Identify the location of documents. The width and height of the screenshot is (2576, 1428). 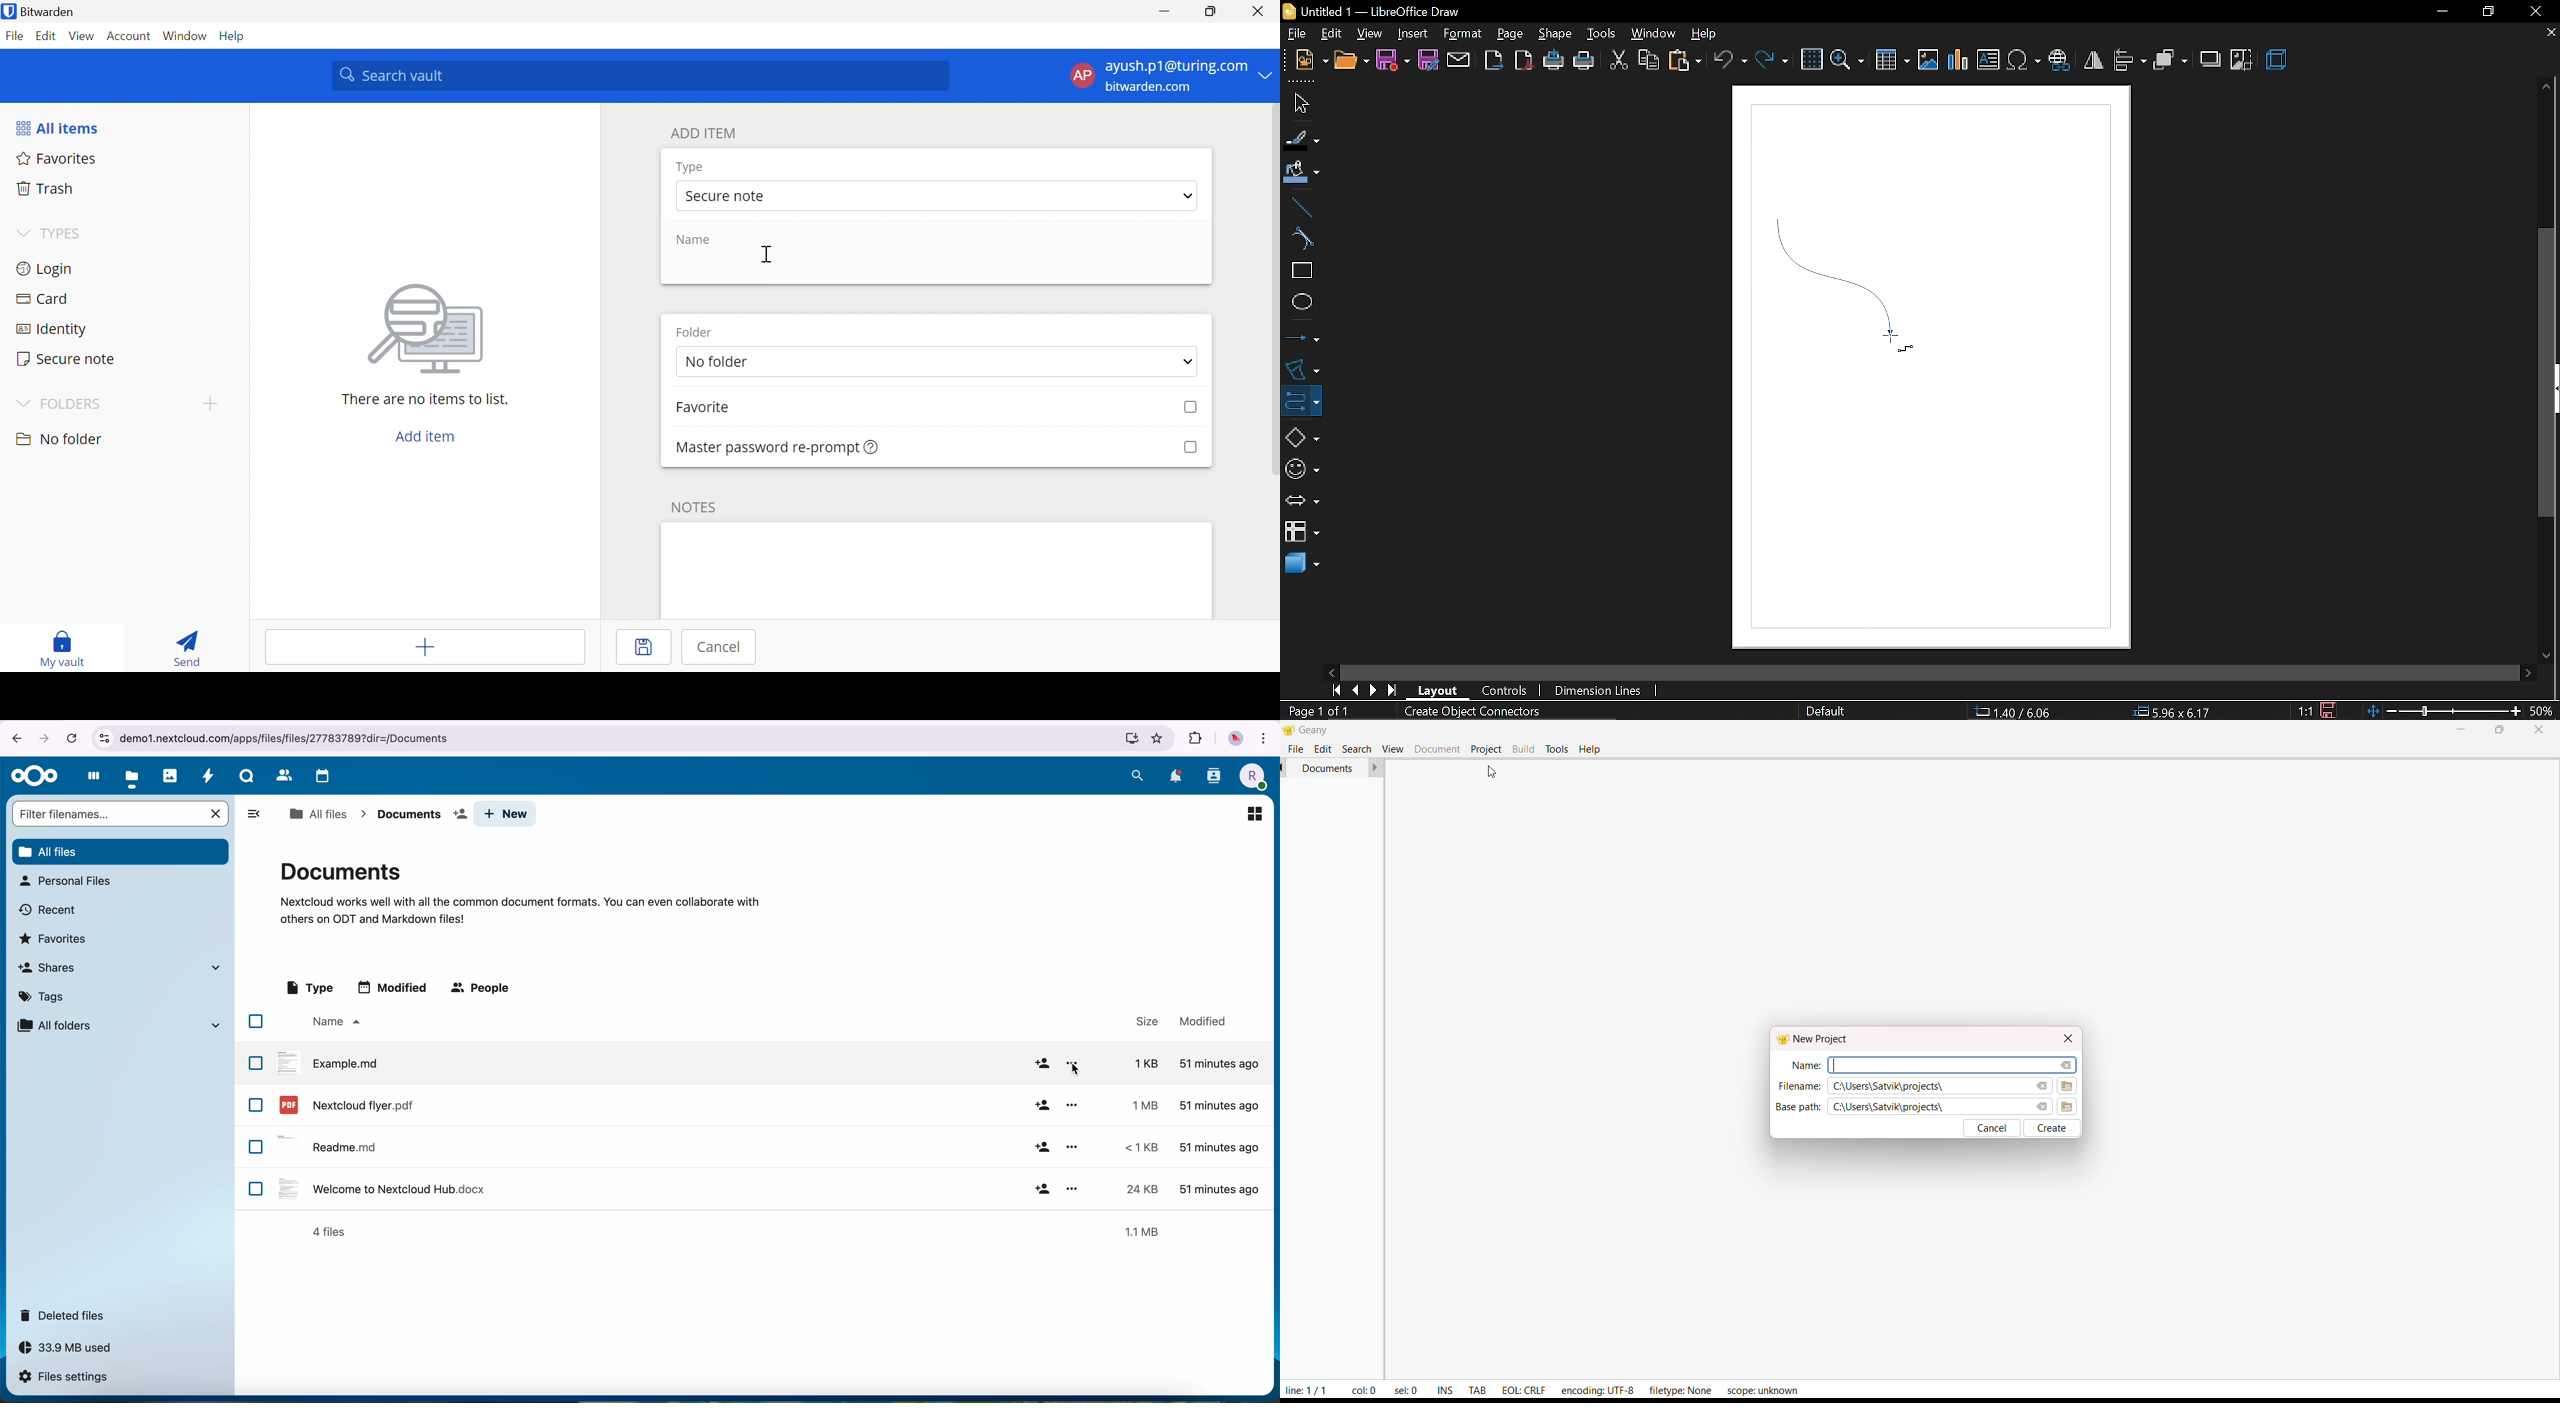
(520, 891).